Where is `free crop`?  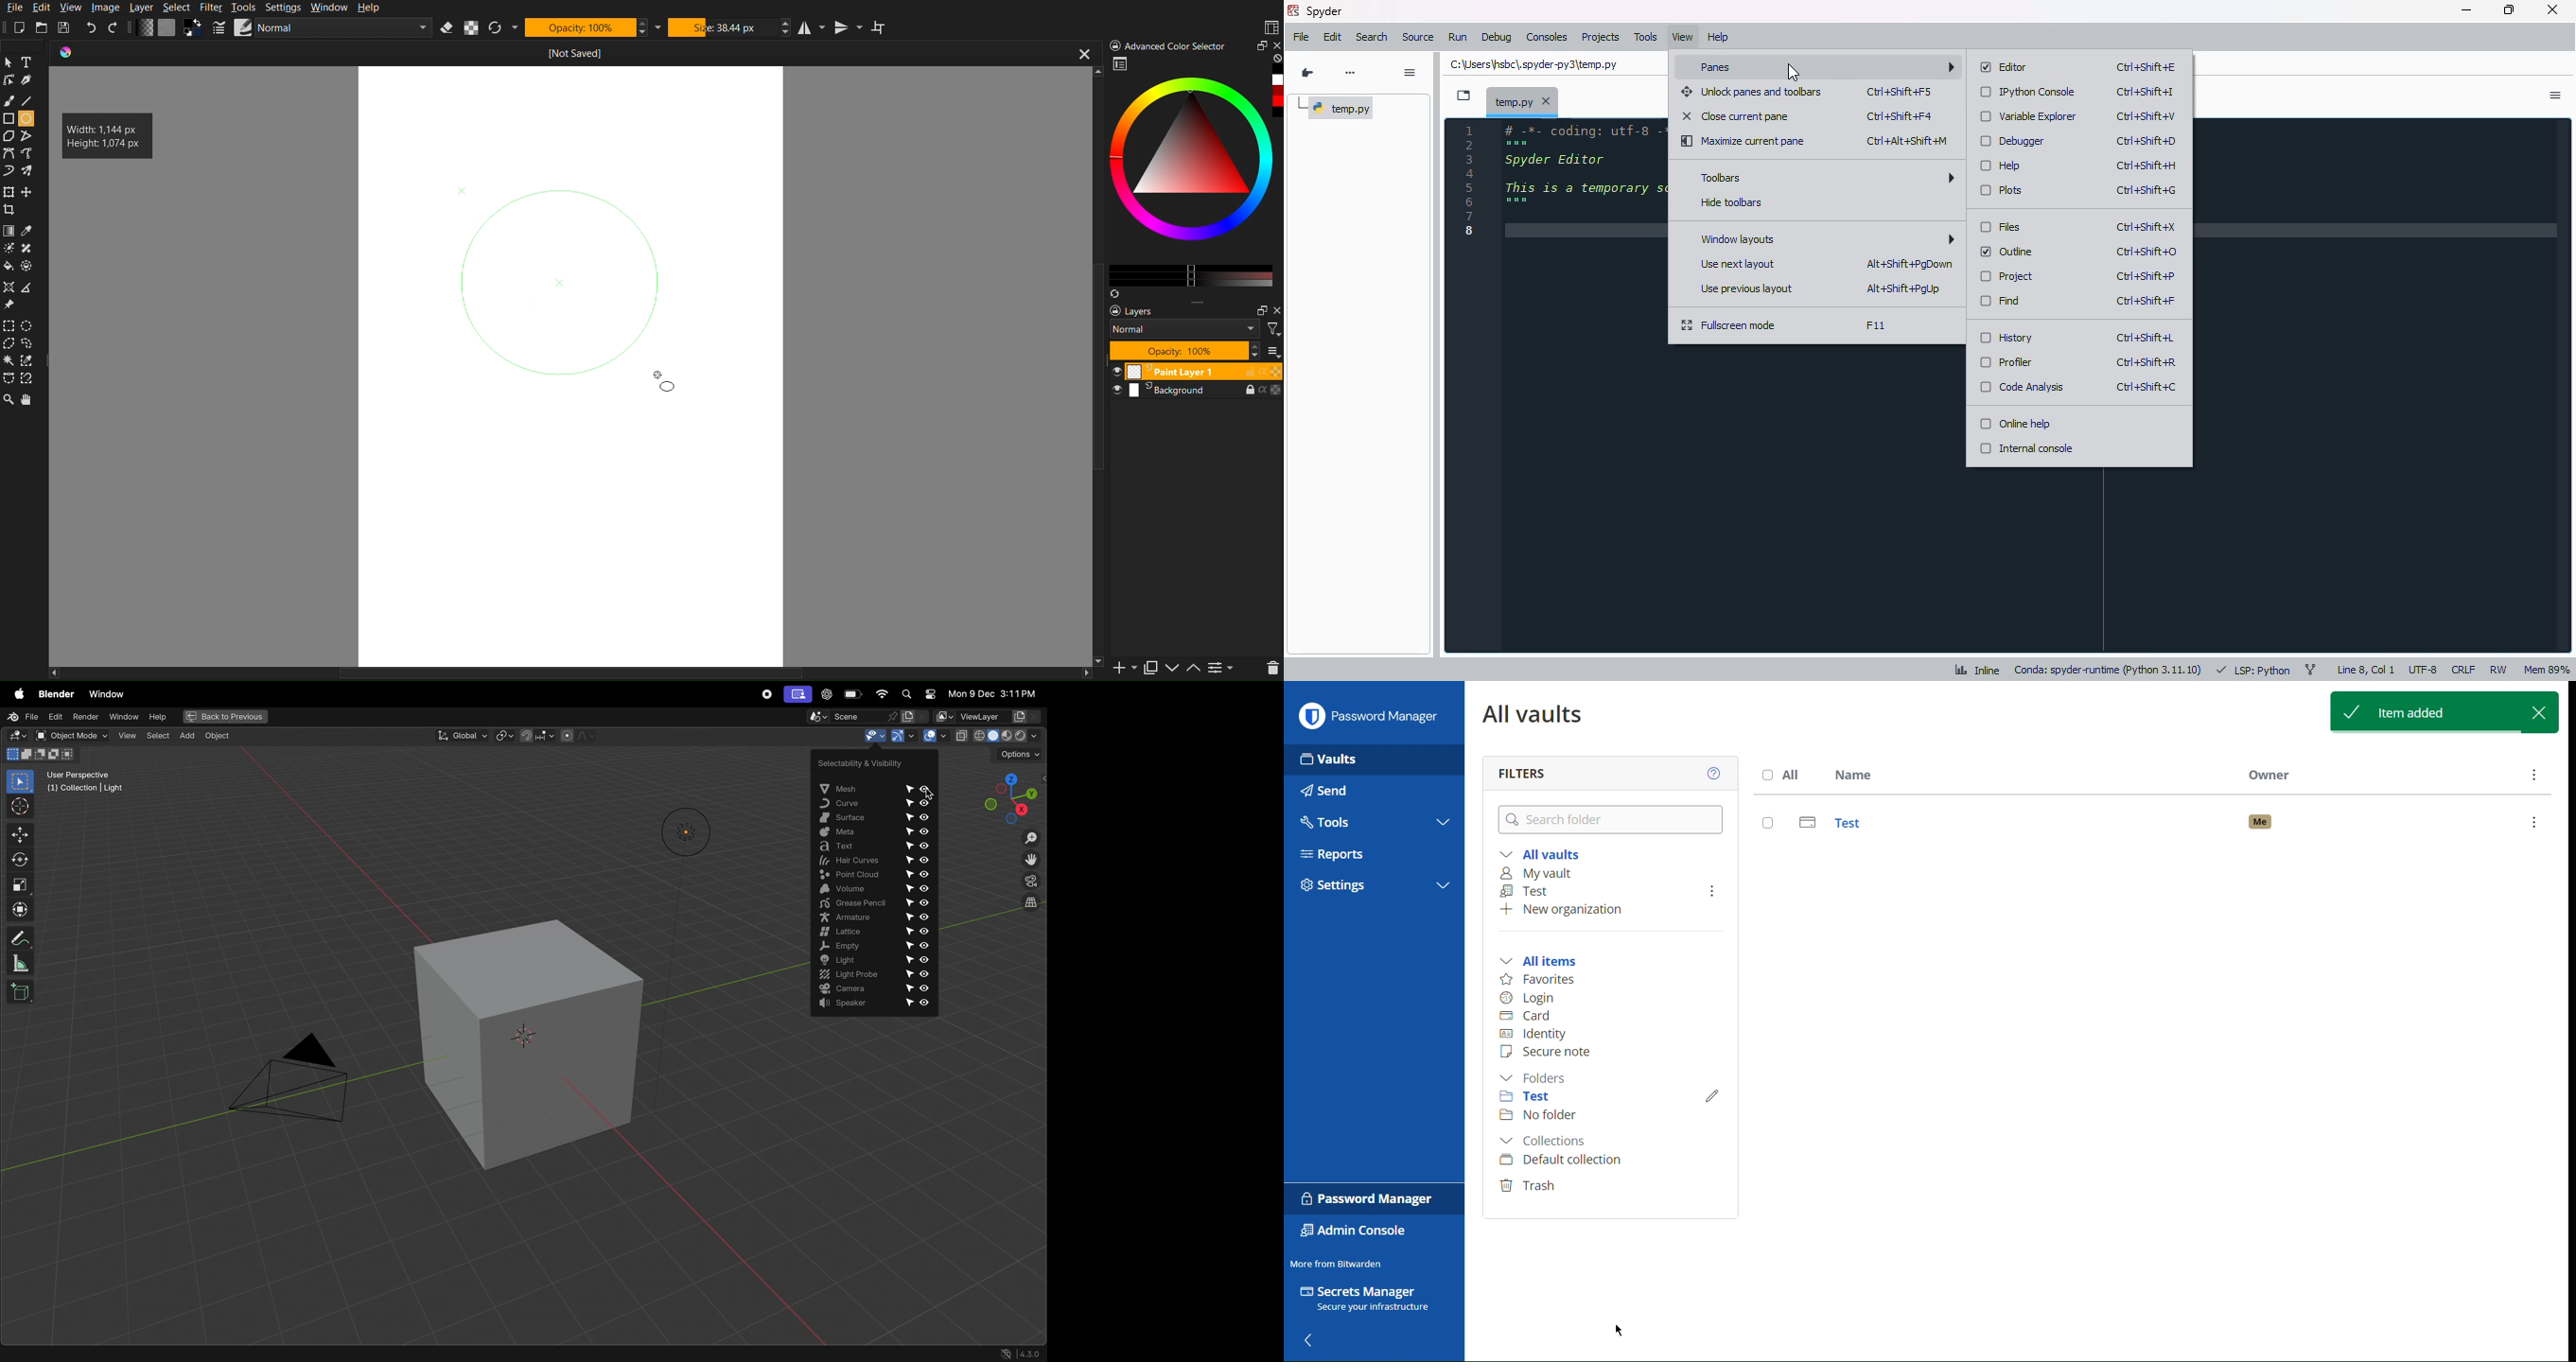 free crop is located at coordinates (29, 195).